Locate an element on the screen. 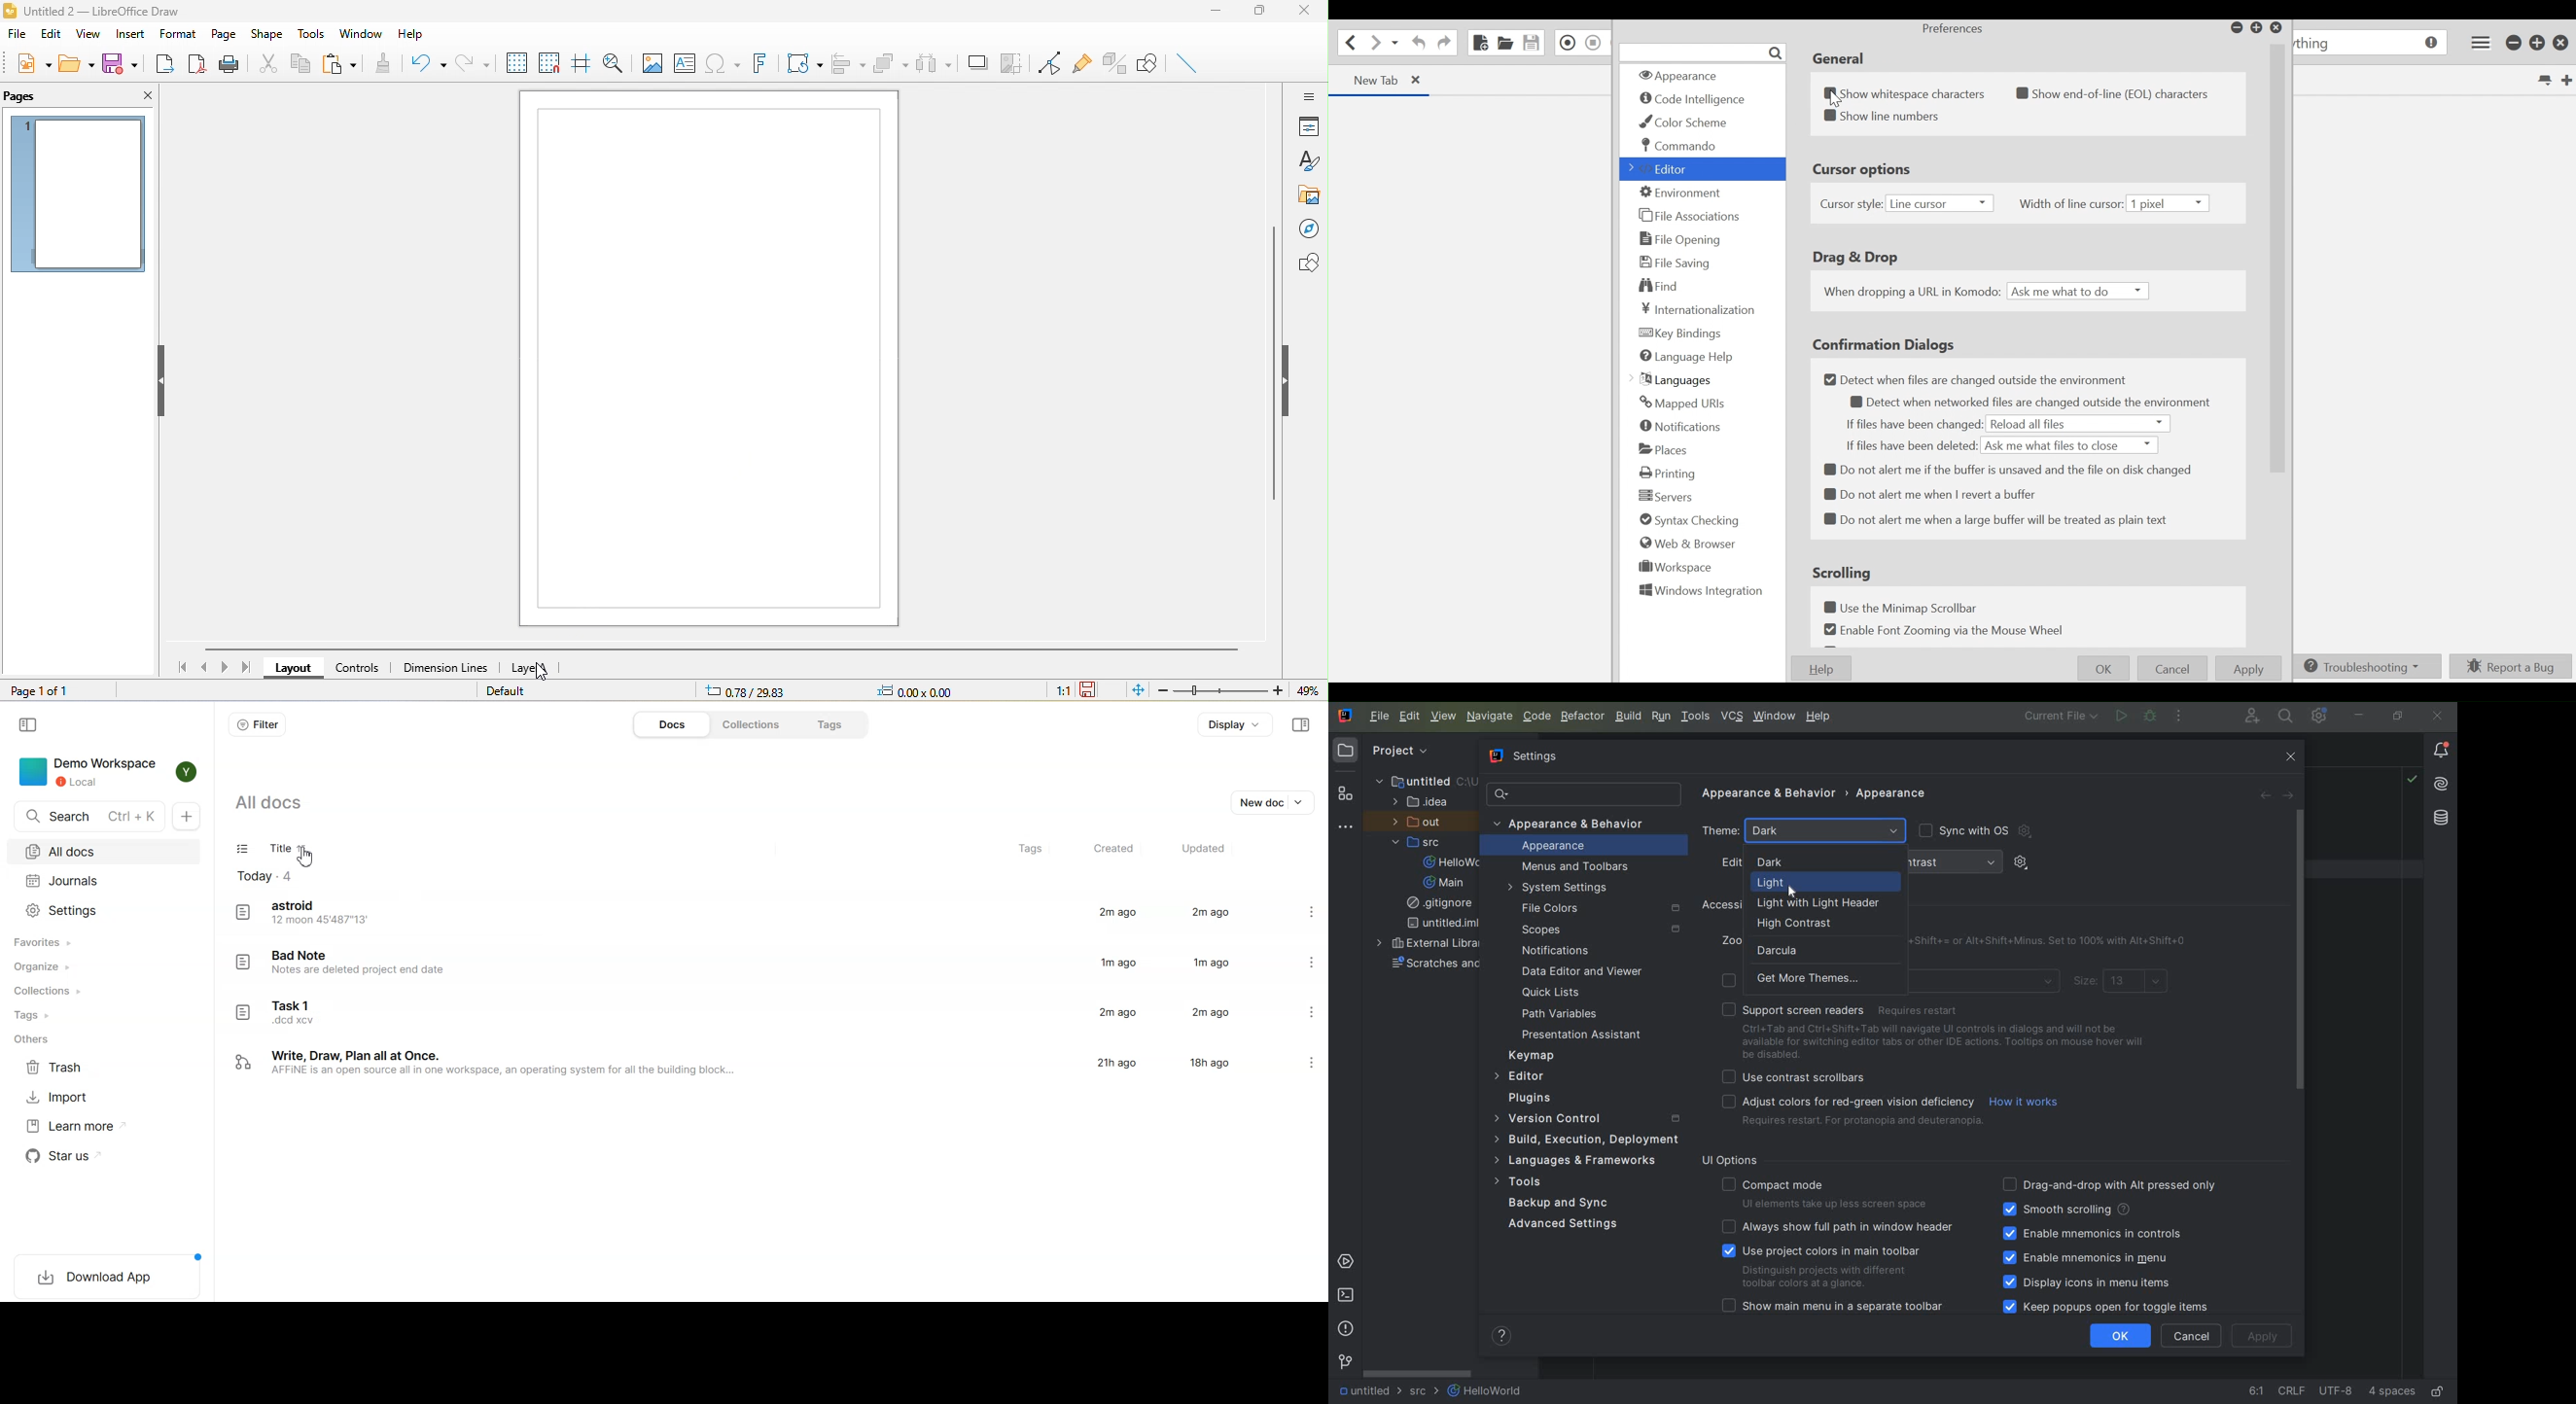  properties is located at coordinates (1309, 128).